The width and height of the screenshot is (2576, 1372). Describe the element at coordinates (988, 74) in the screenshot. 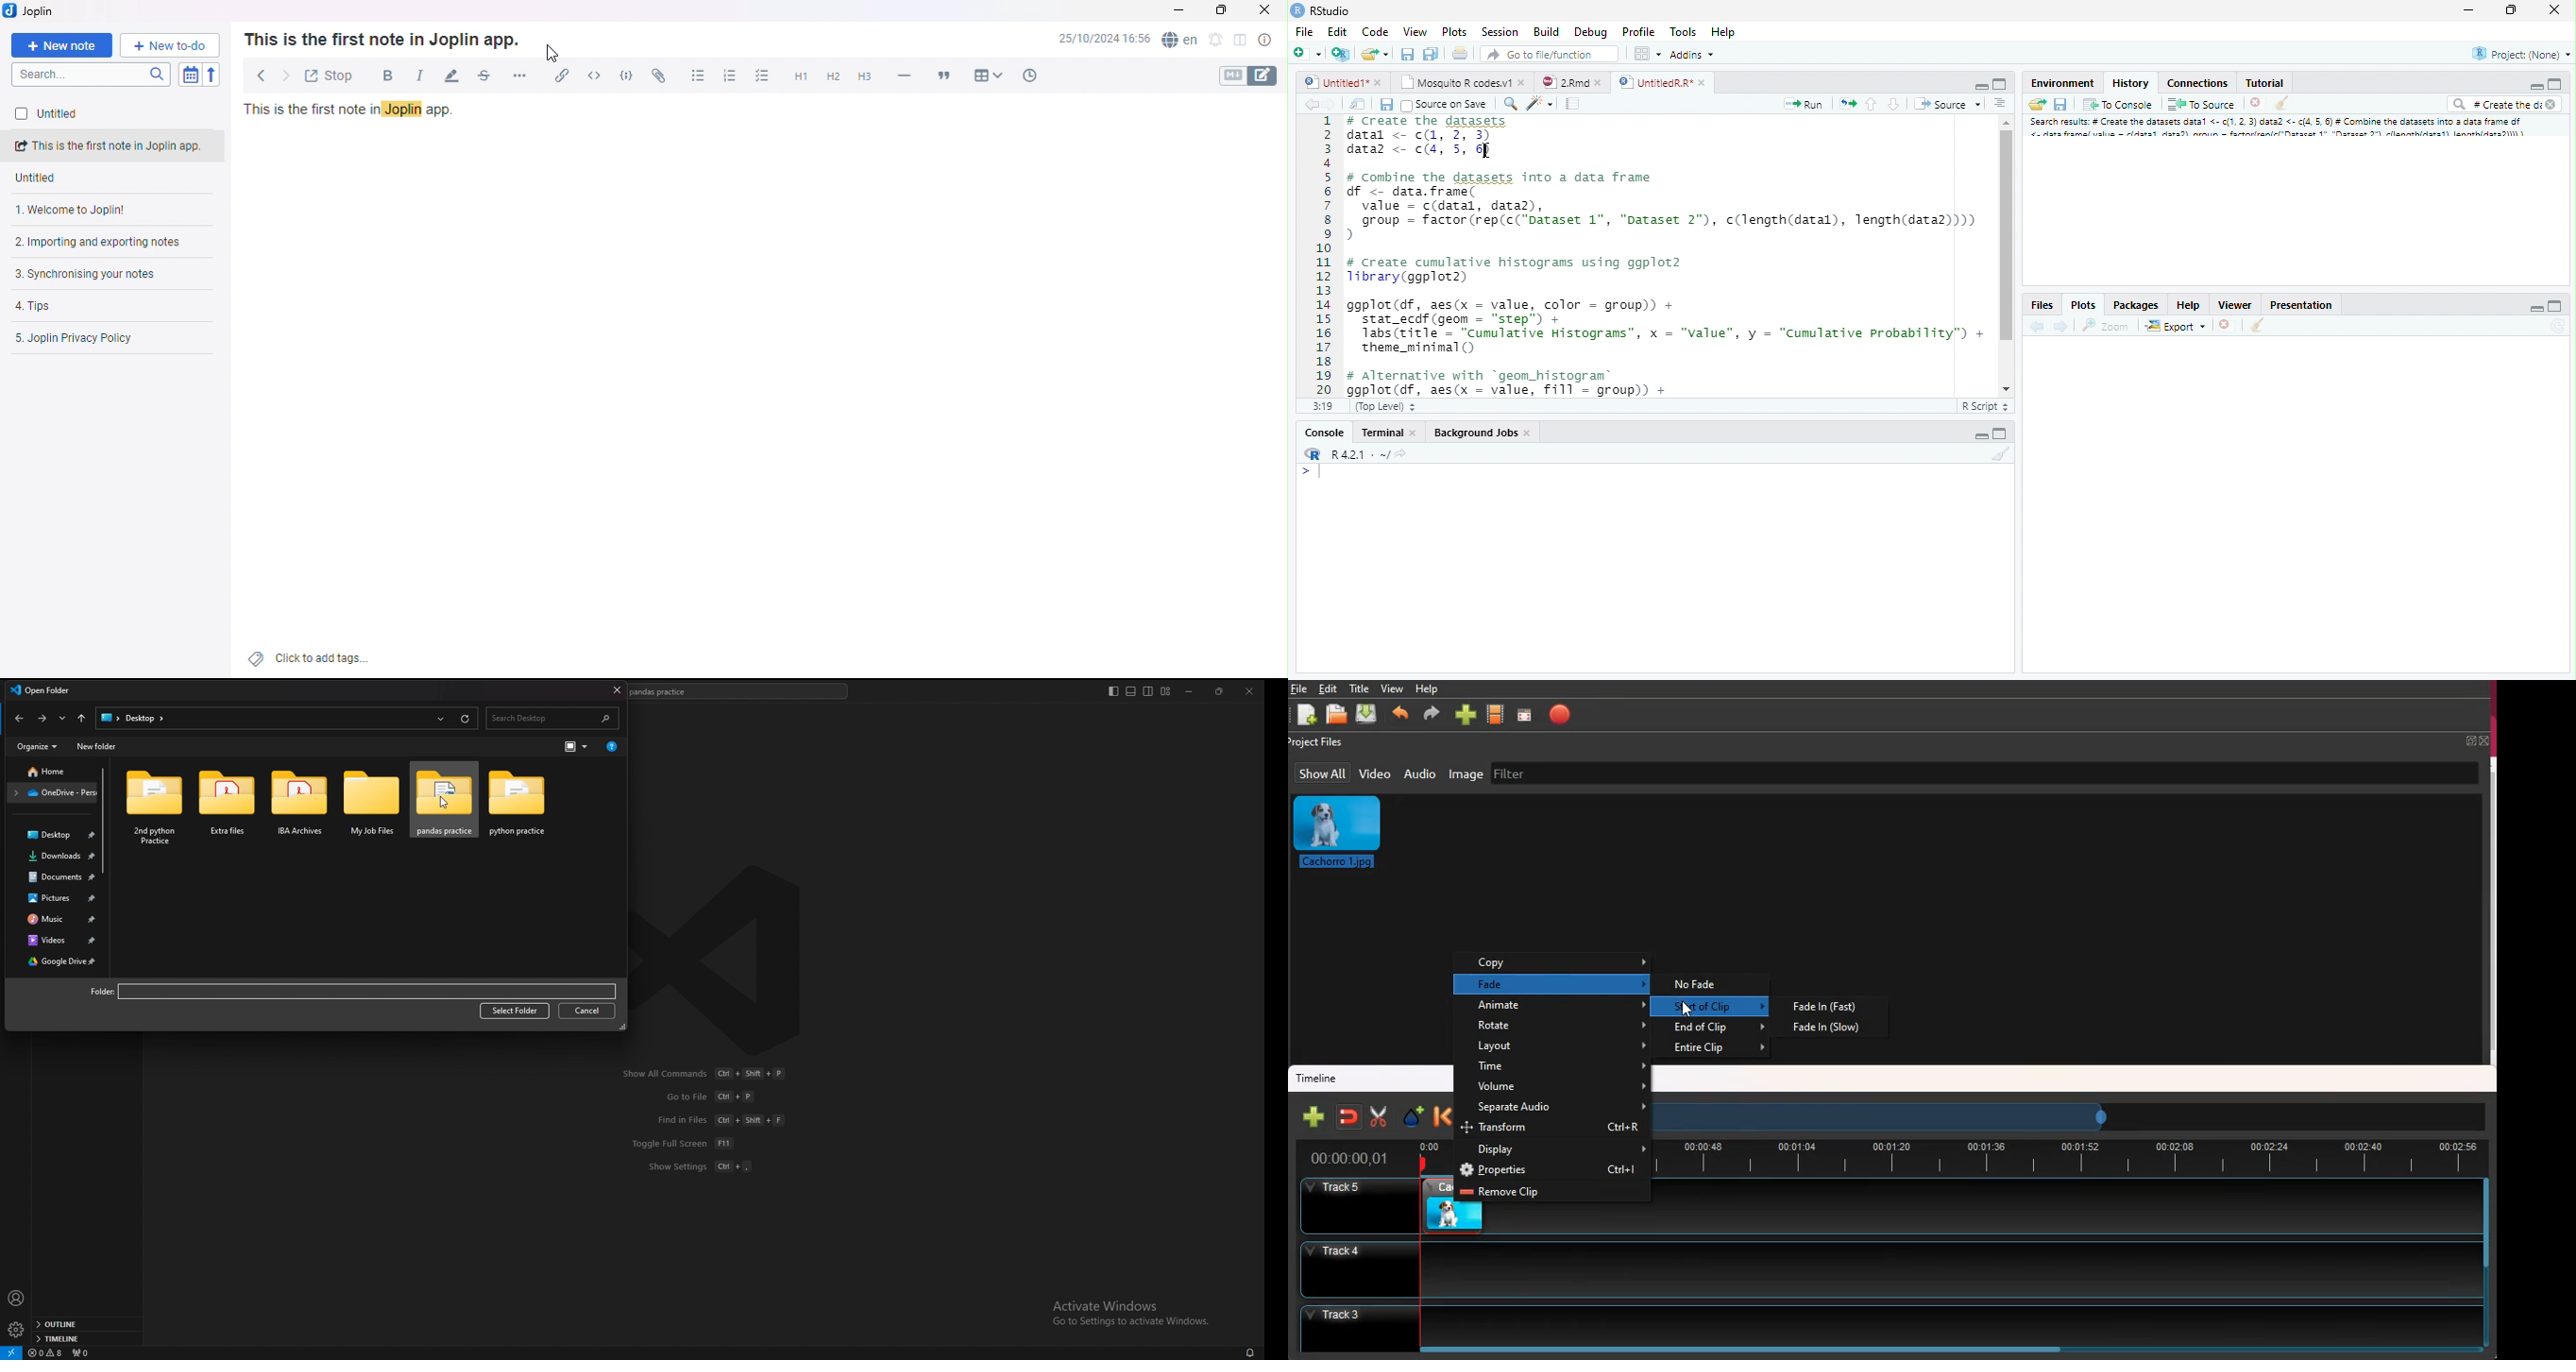

I see `Table ` at that location.